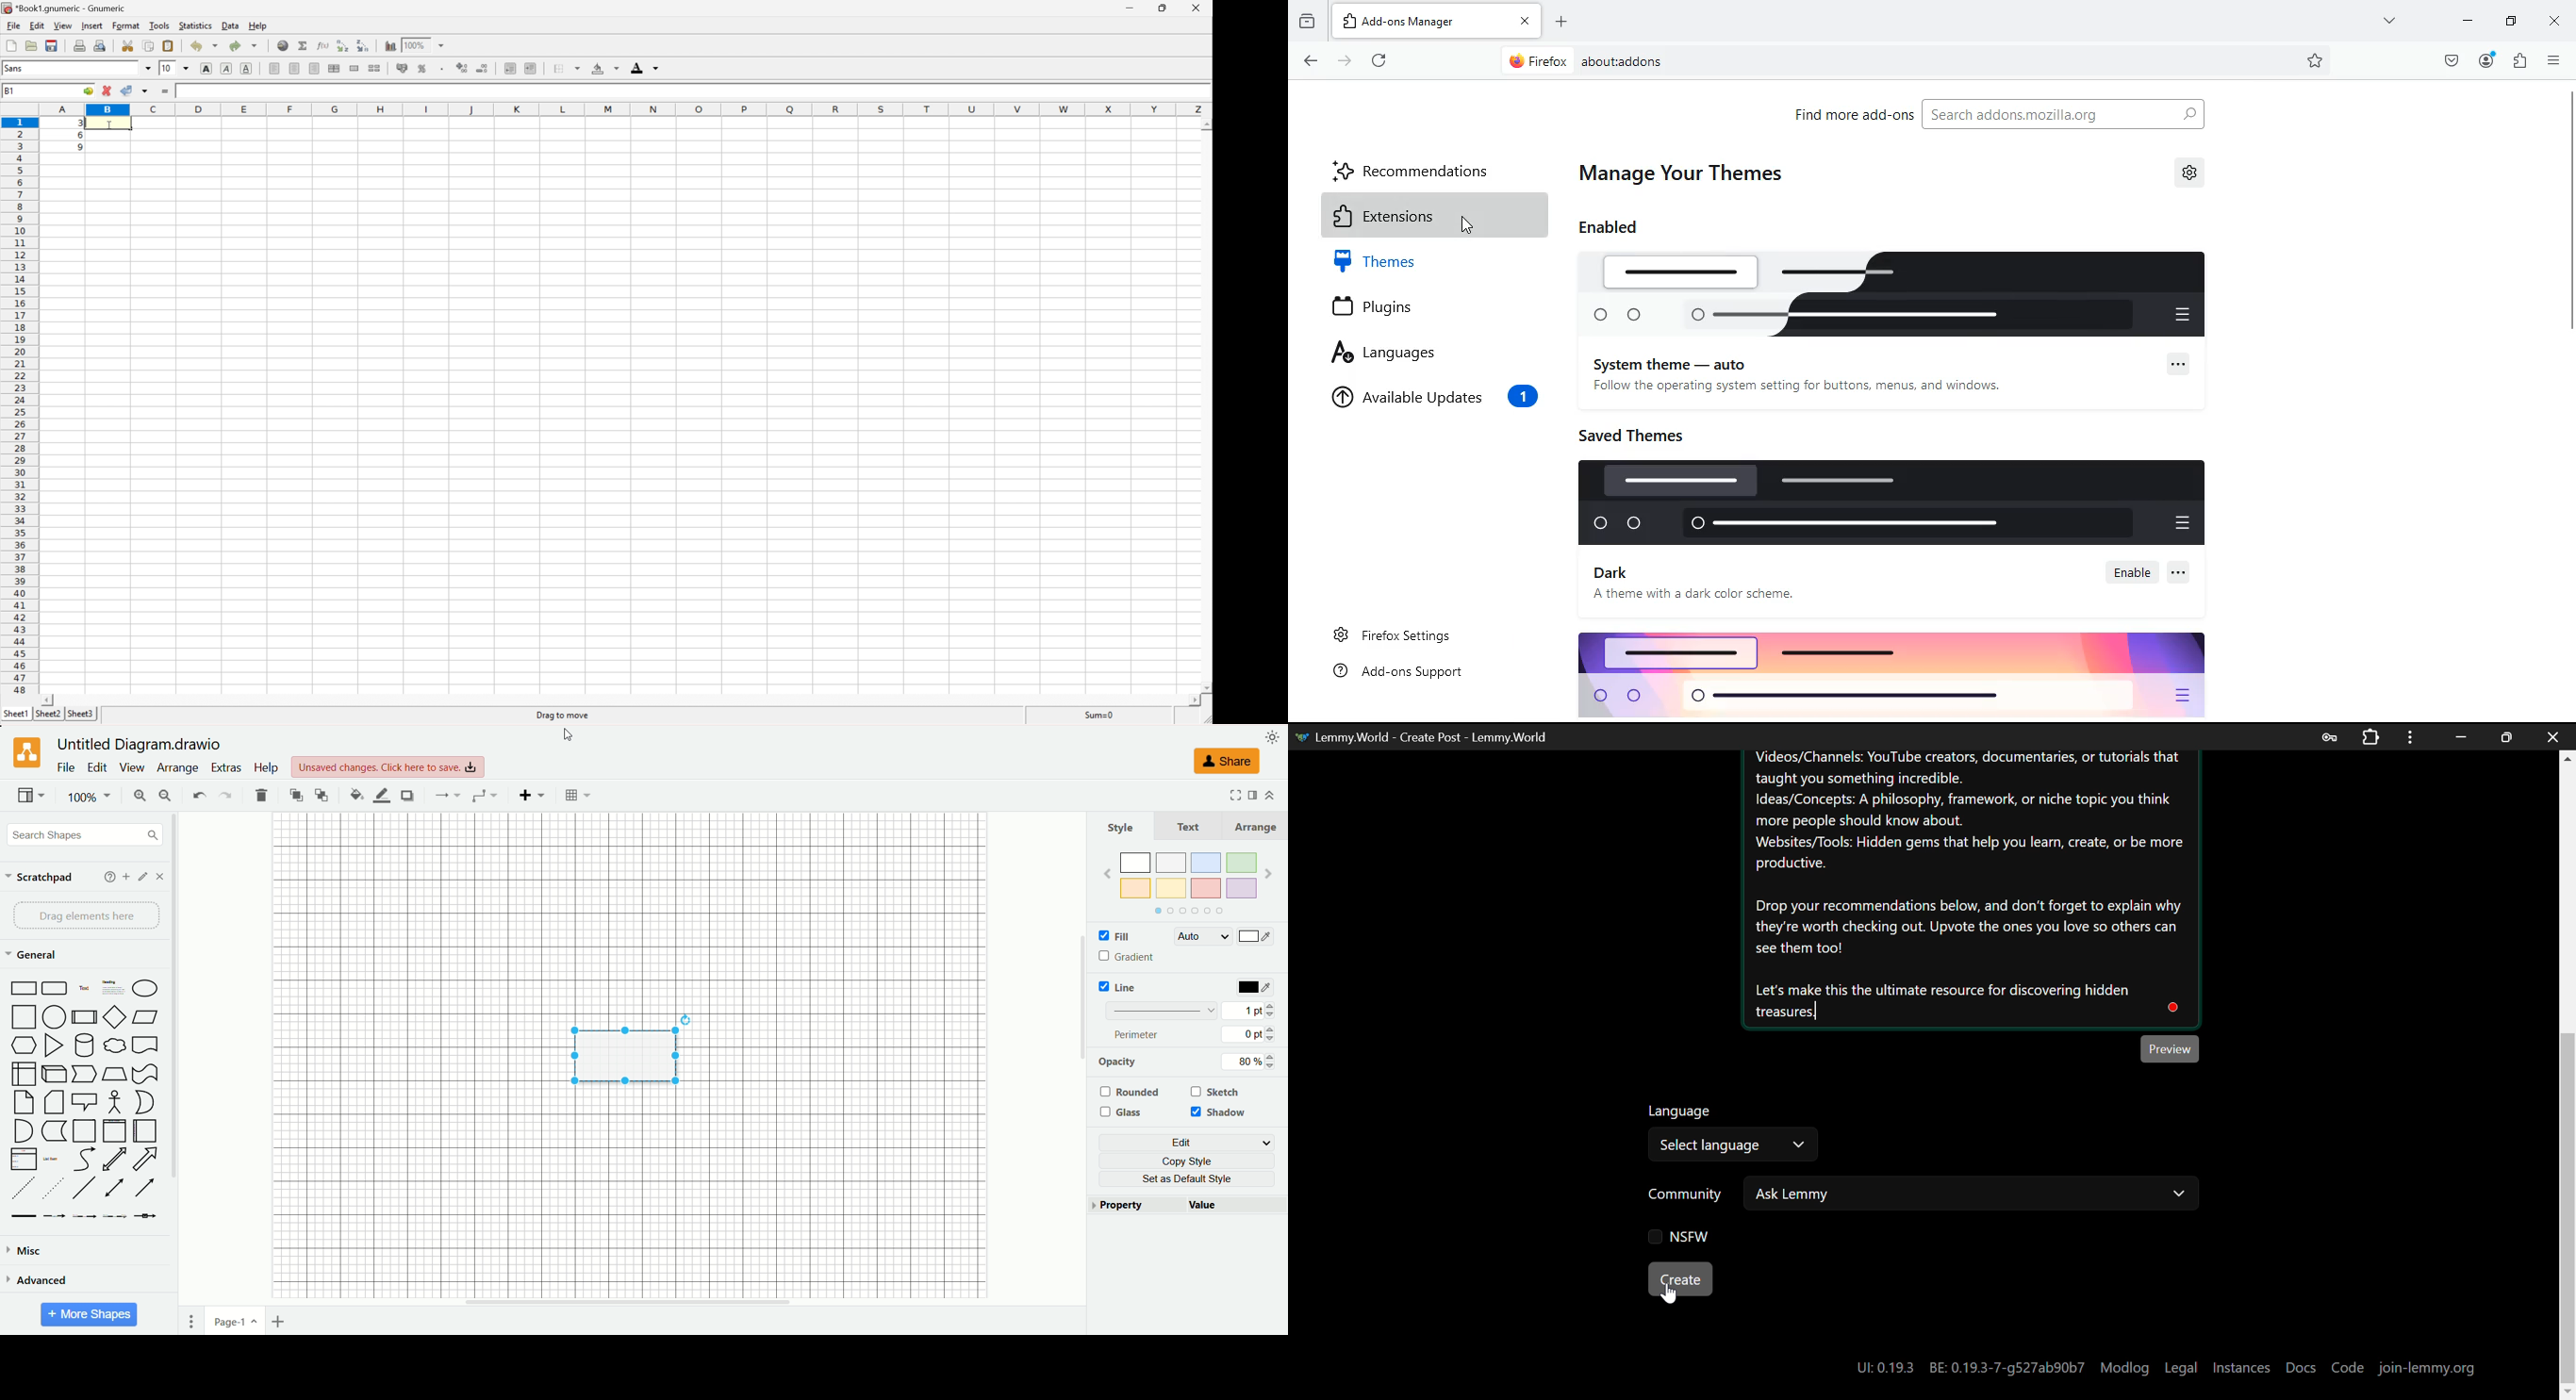 Image resolution: width=2576 pixels, height=1400 pixels. Describe the element at coordinates (1735, 1135) in the screenshot. I see `Select Language` at that location.